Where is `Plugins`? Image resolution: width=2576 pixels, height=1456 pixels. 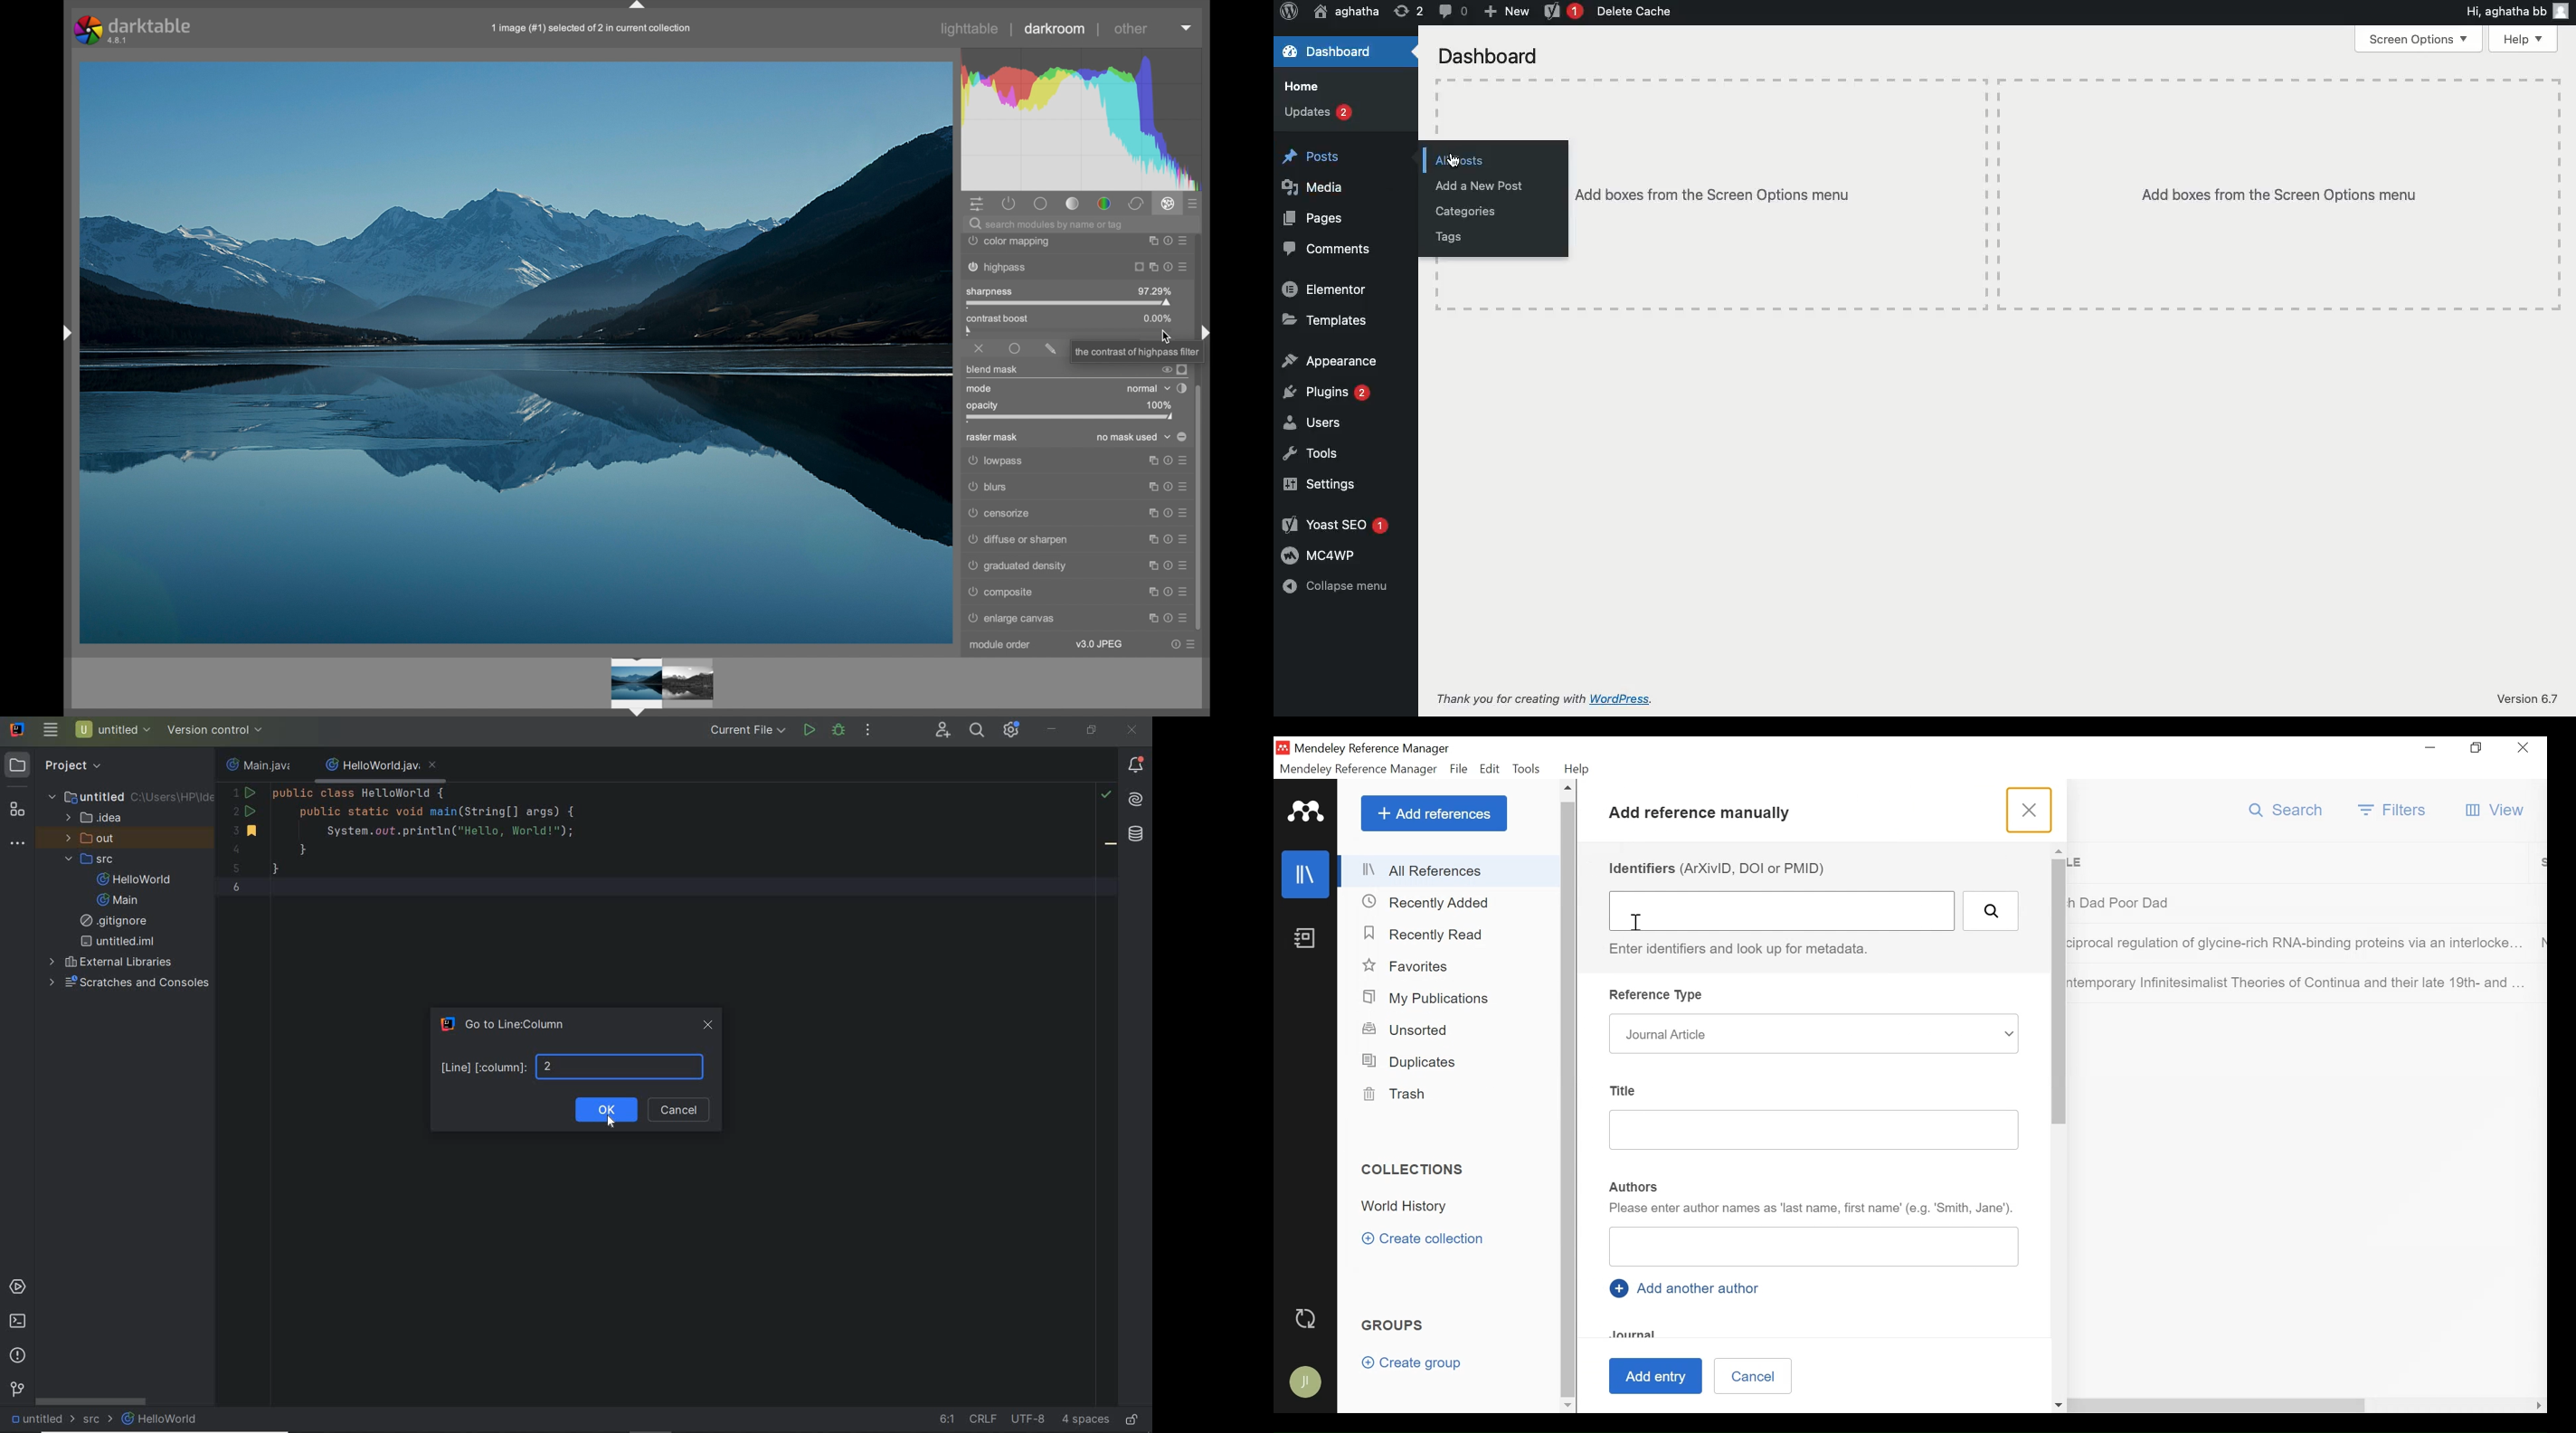
Plugins is located at coordinates (1327, 392).